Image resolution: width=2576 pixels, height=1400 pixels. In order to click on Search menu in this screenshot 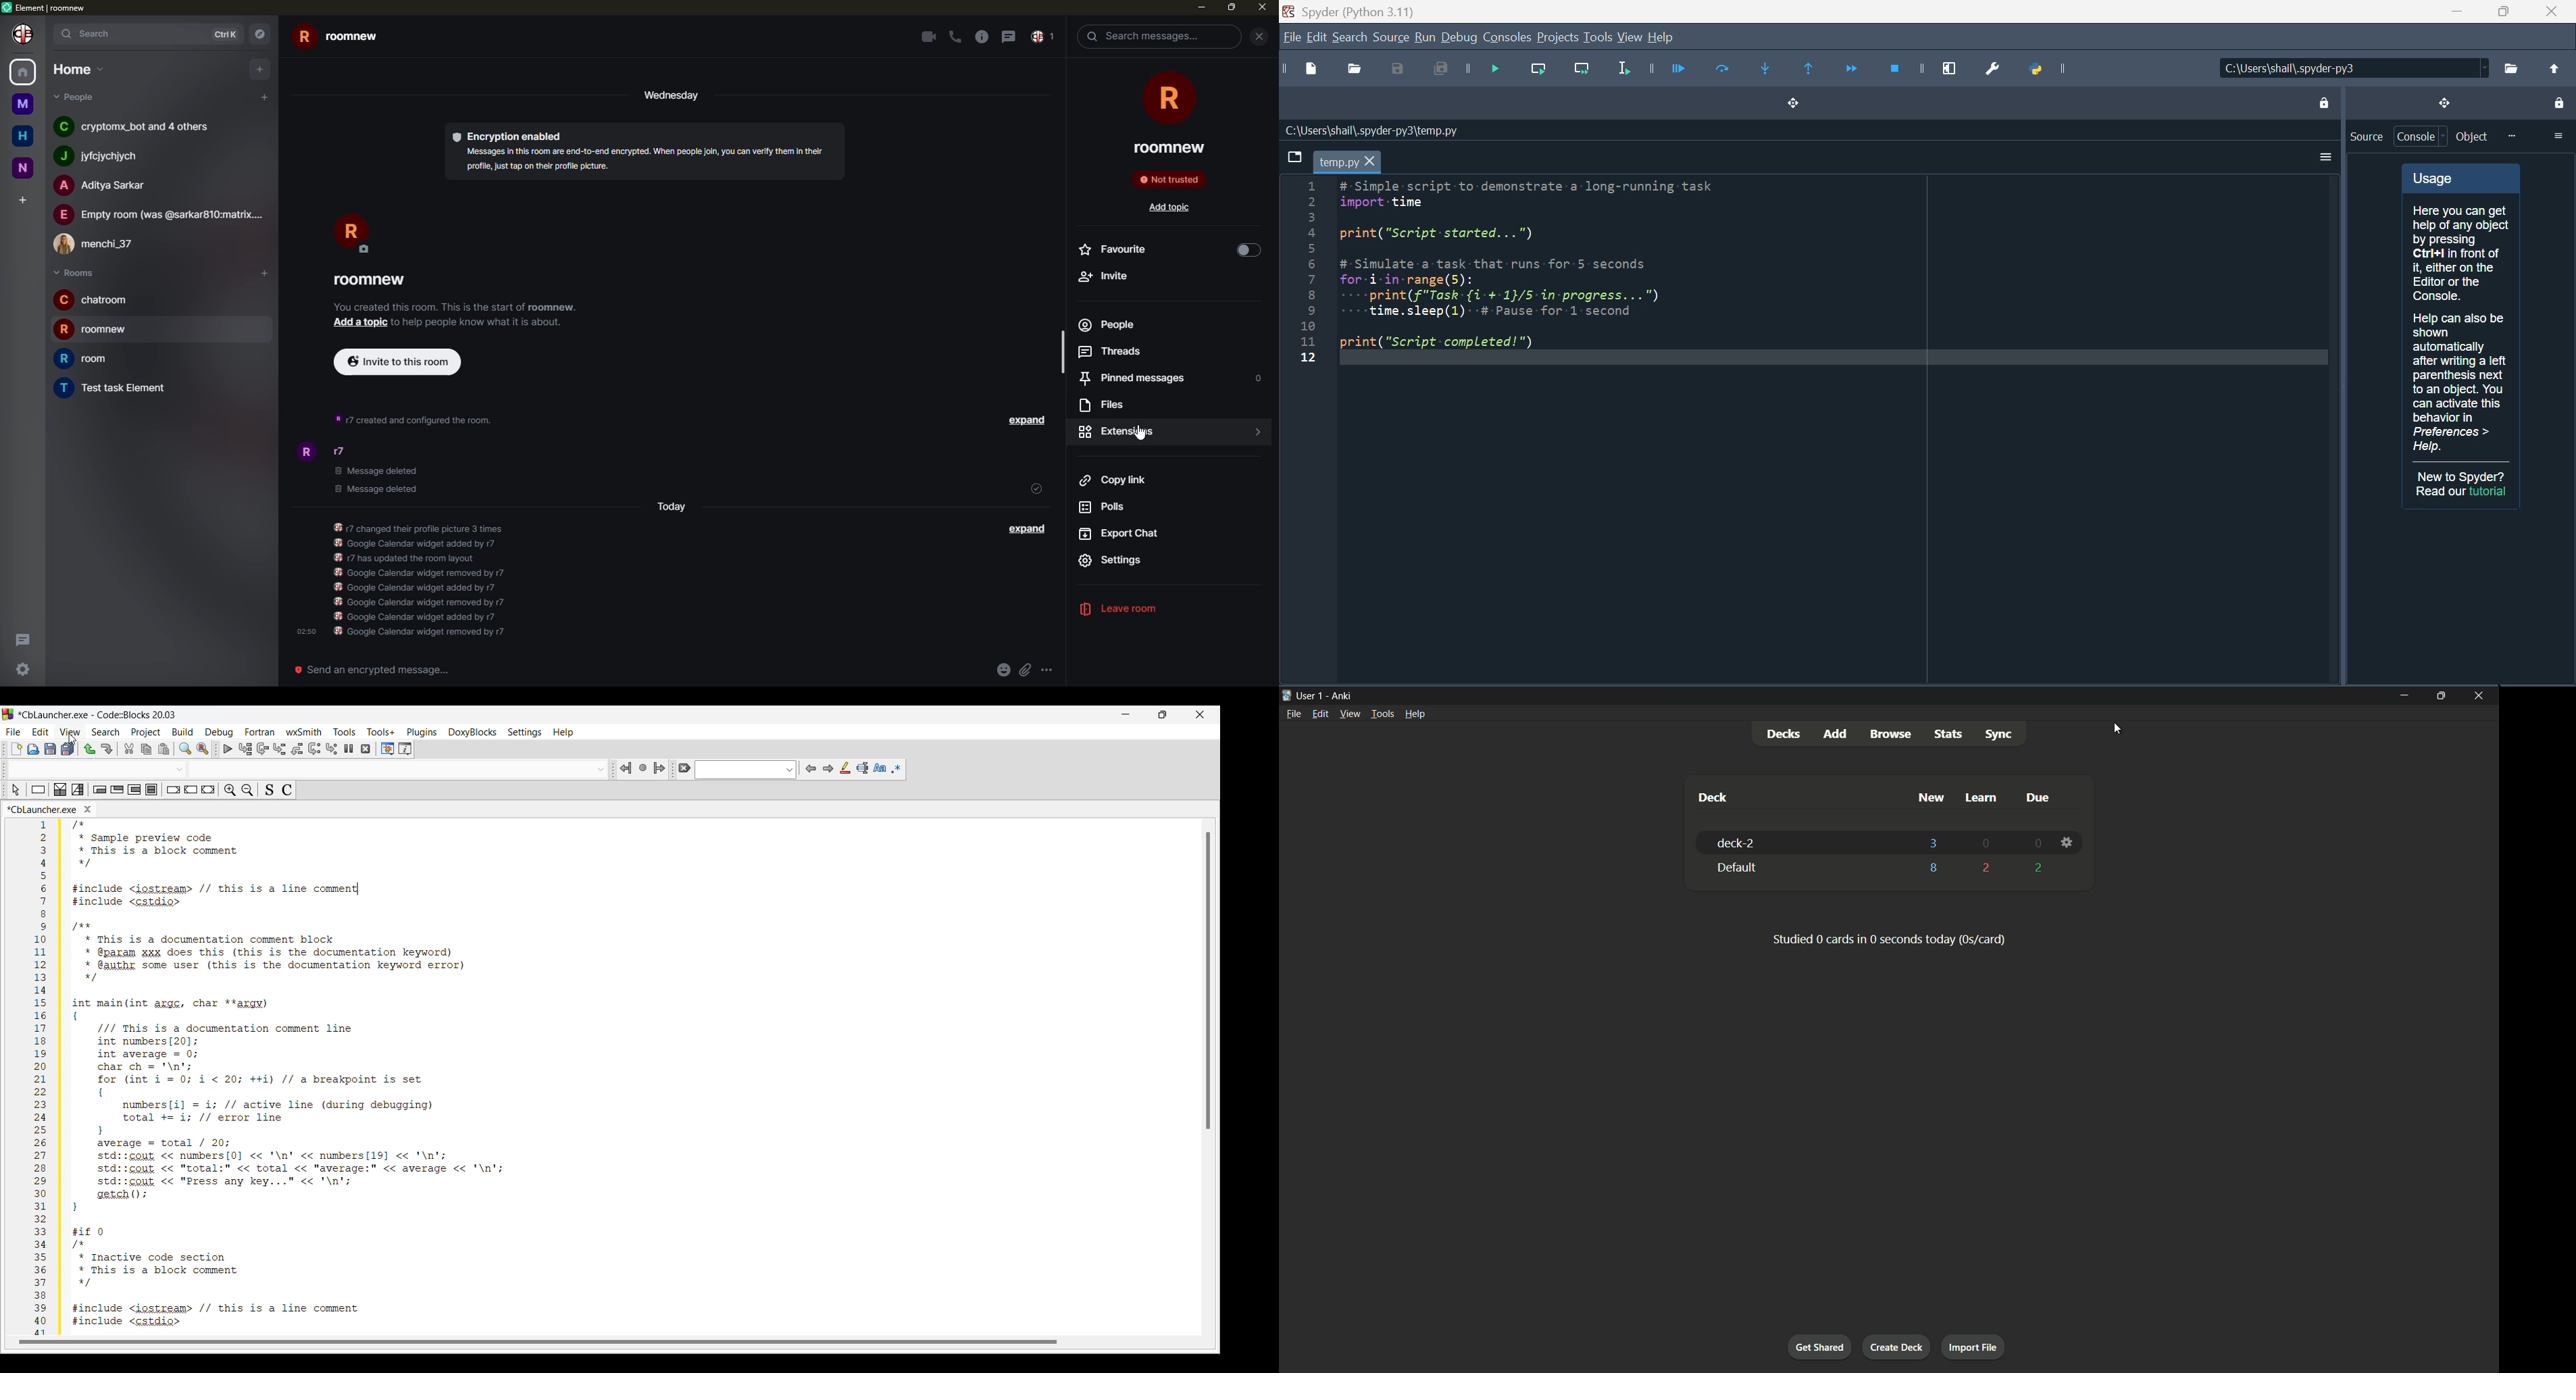, I will do `click(106, 732)`.